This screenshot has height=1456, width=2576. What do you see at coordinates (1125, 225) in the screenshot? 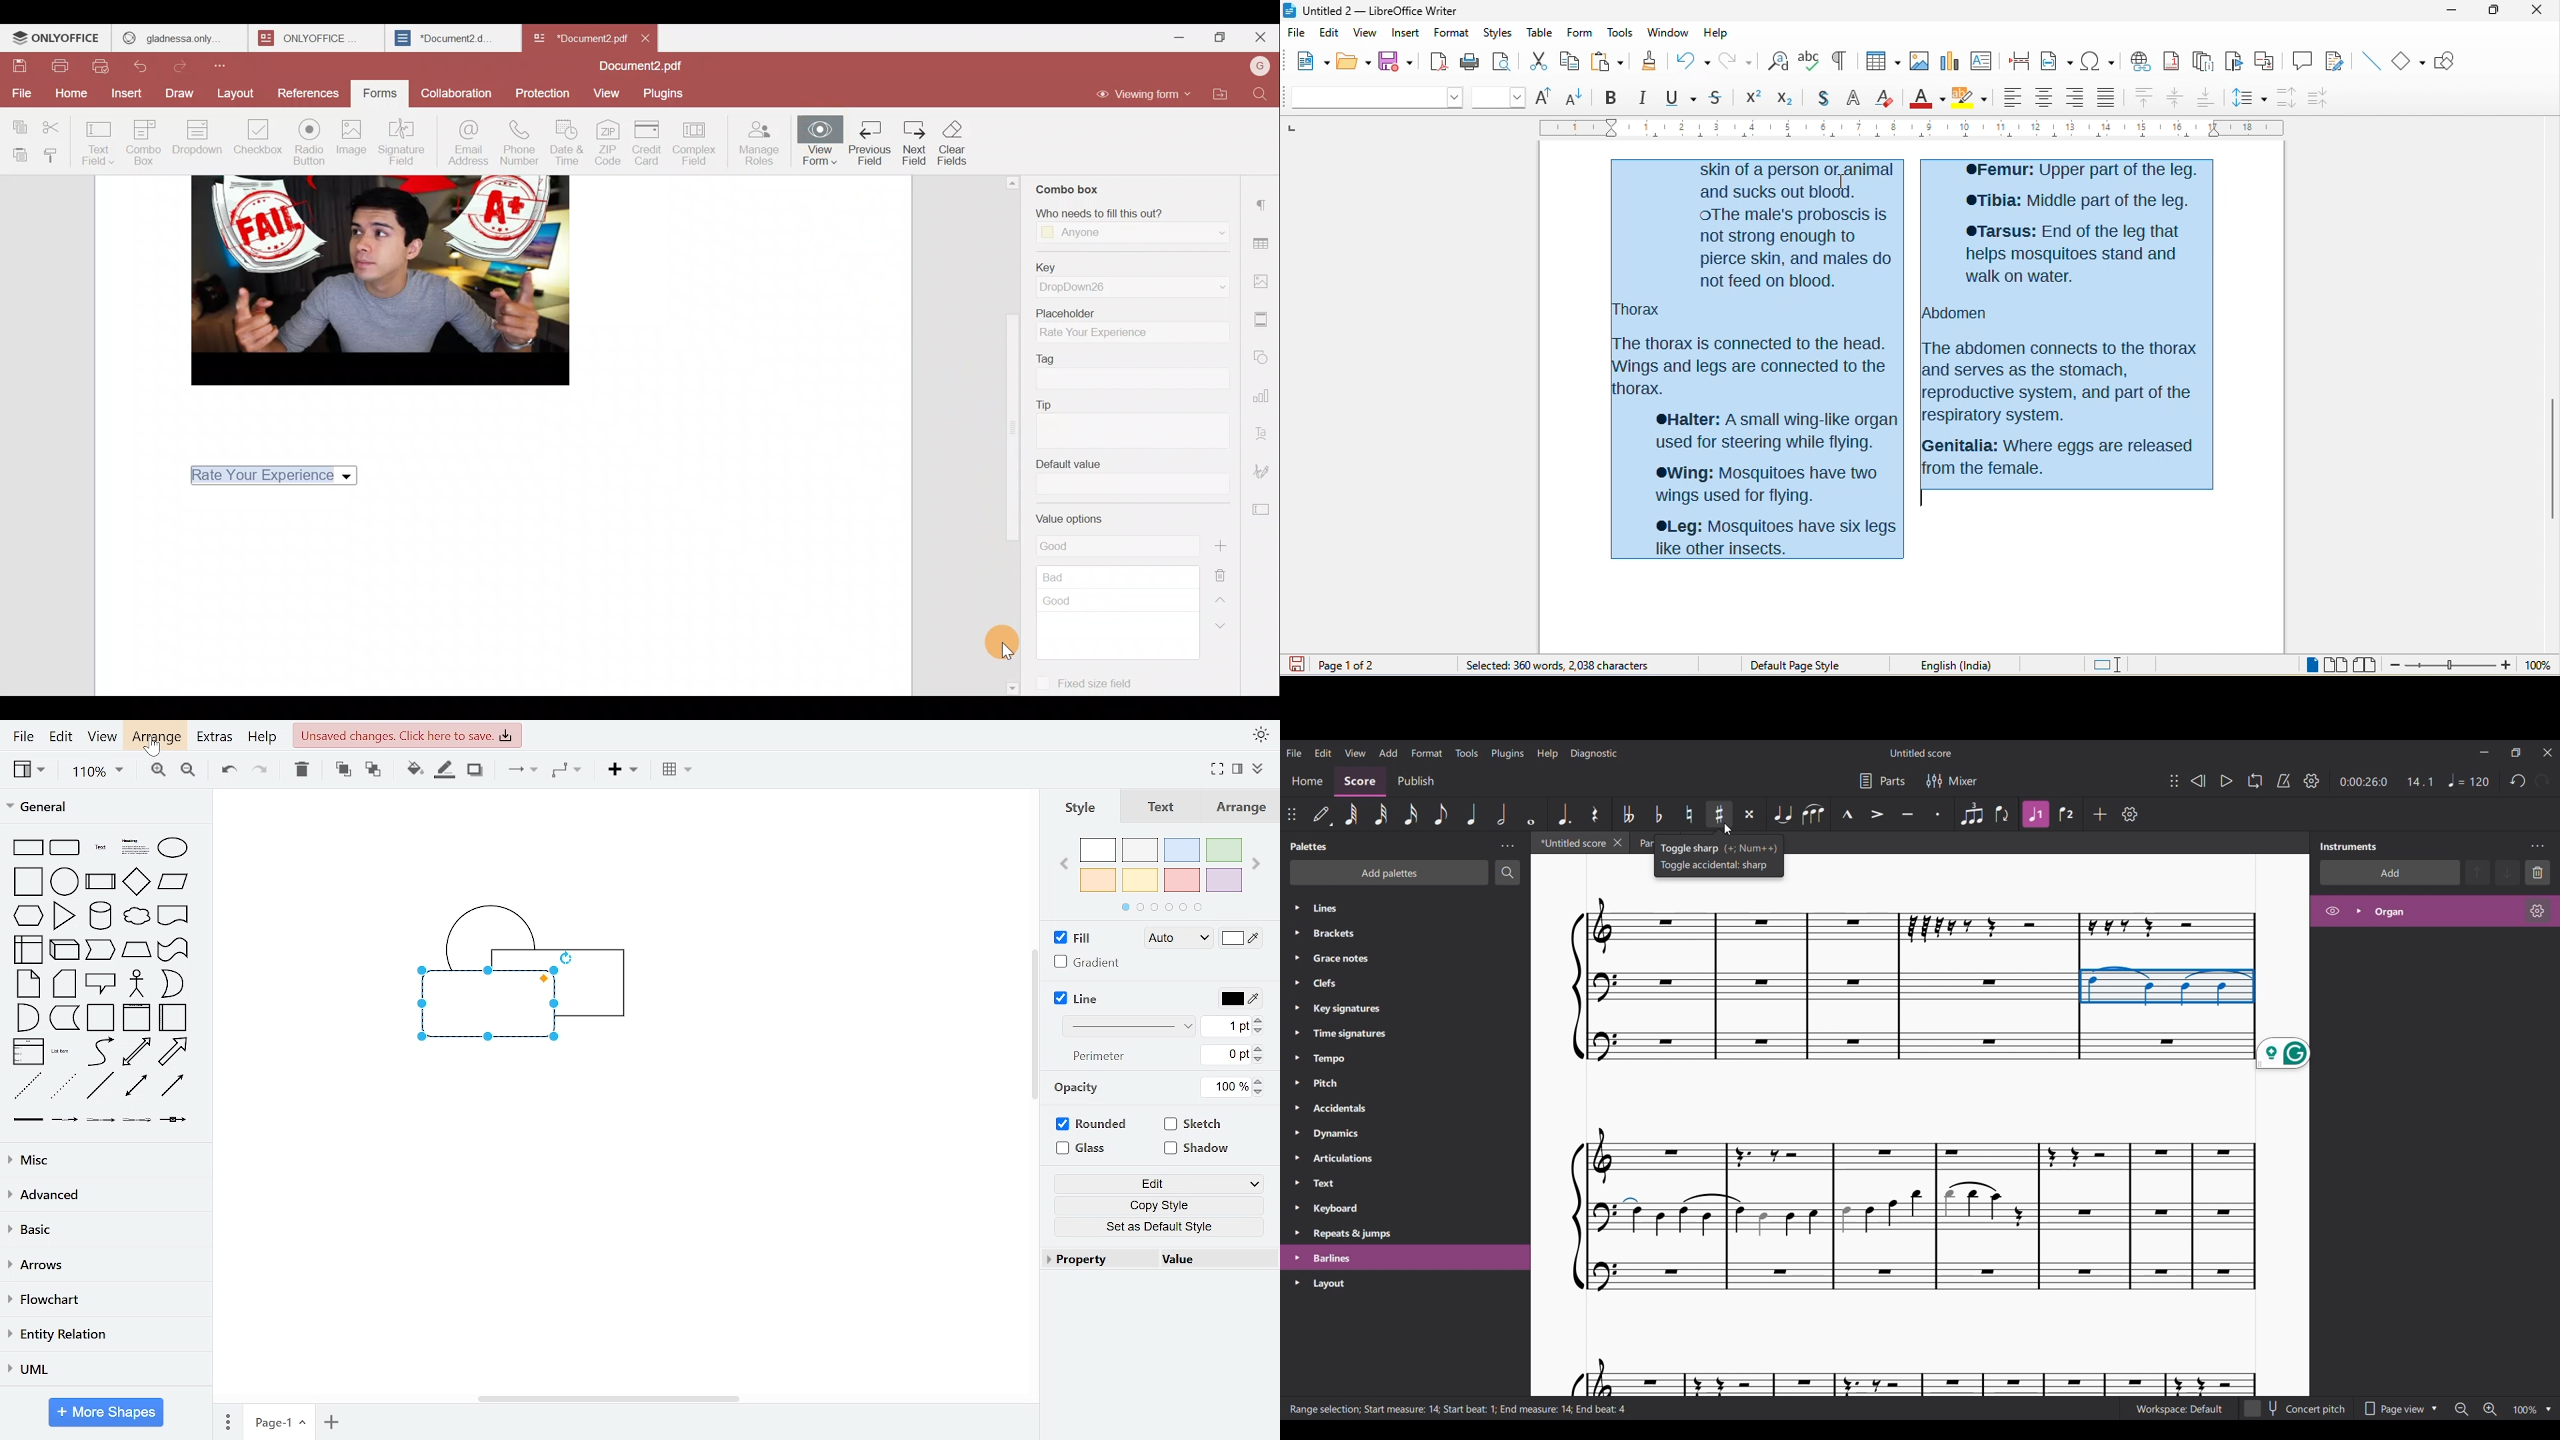
I see `‘Who needs to fill this out?` at bounding box center [1125, 225].